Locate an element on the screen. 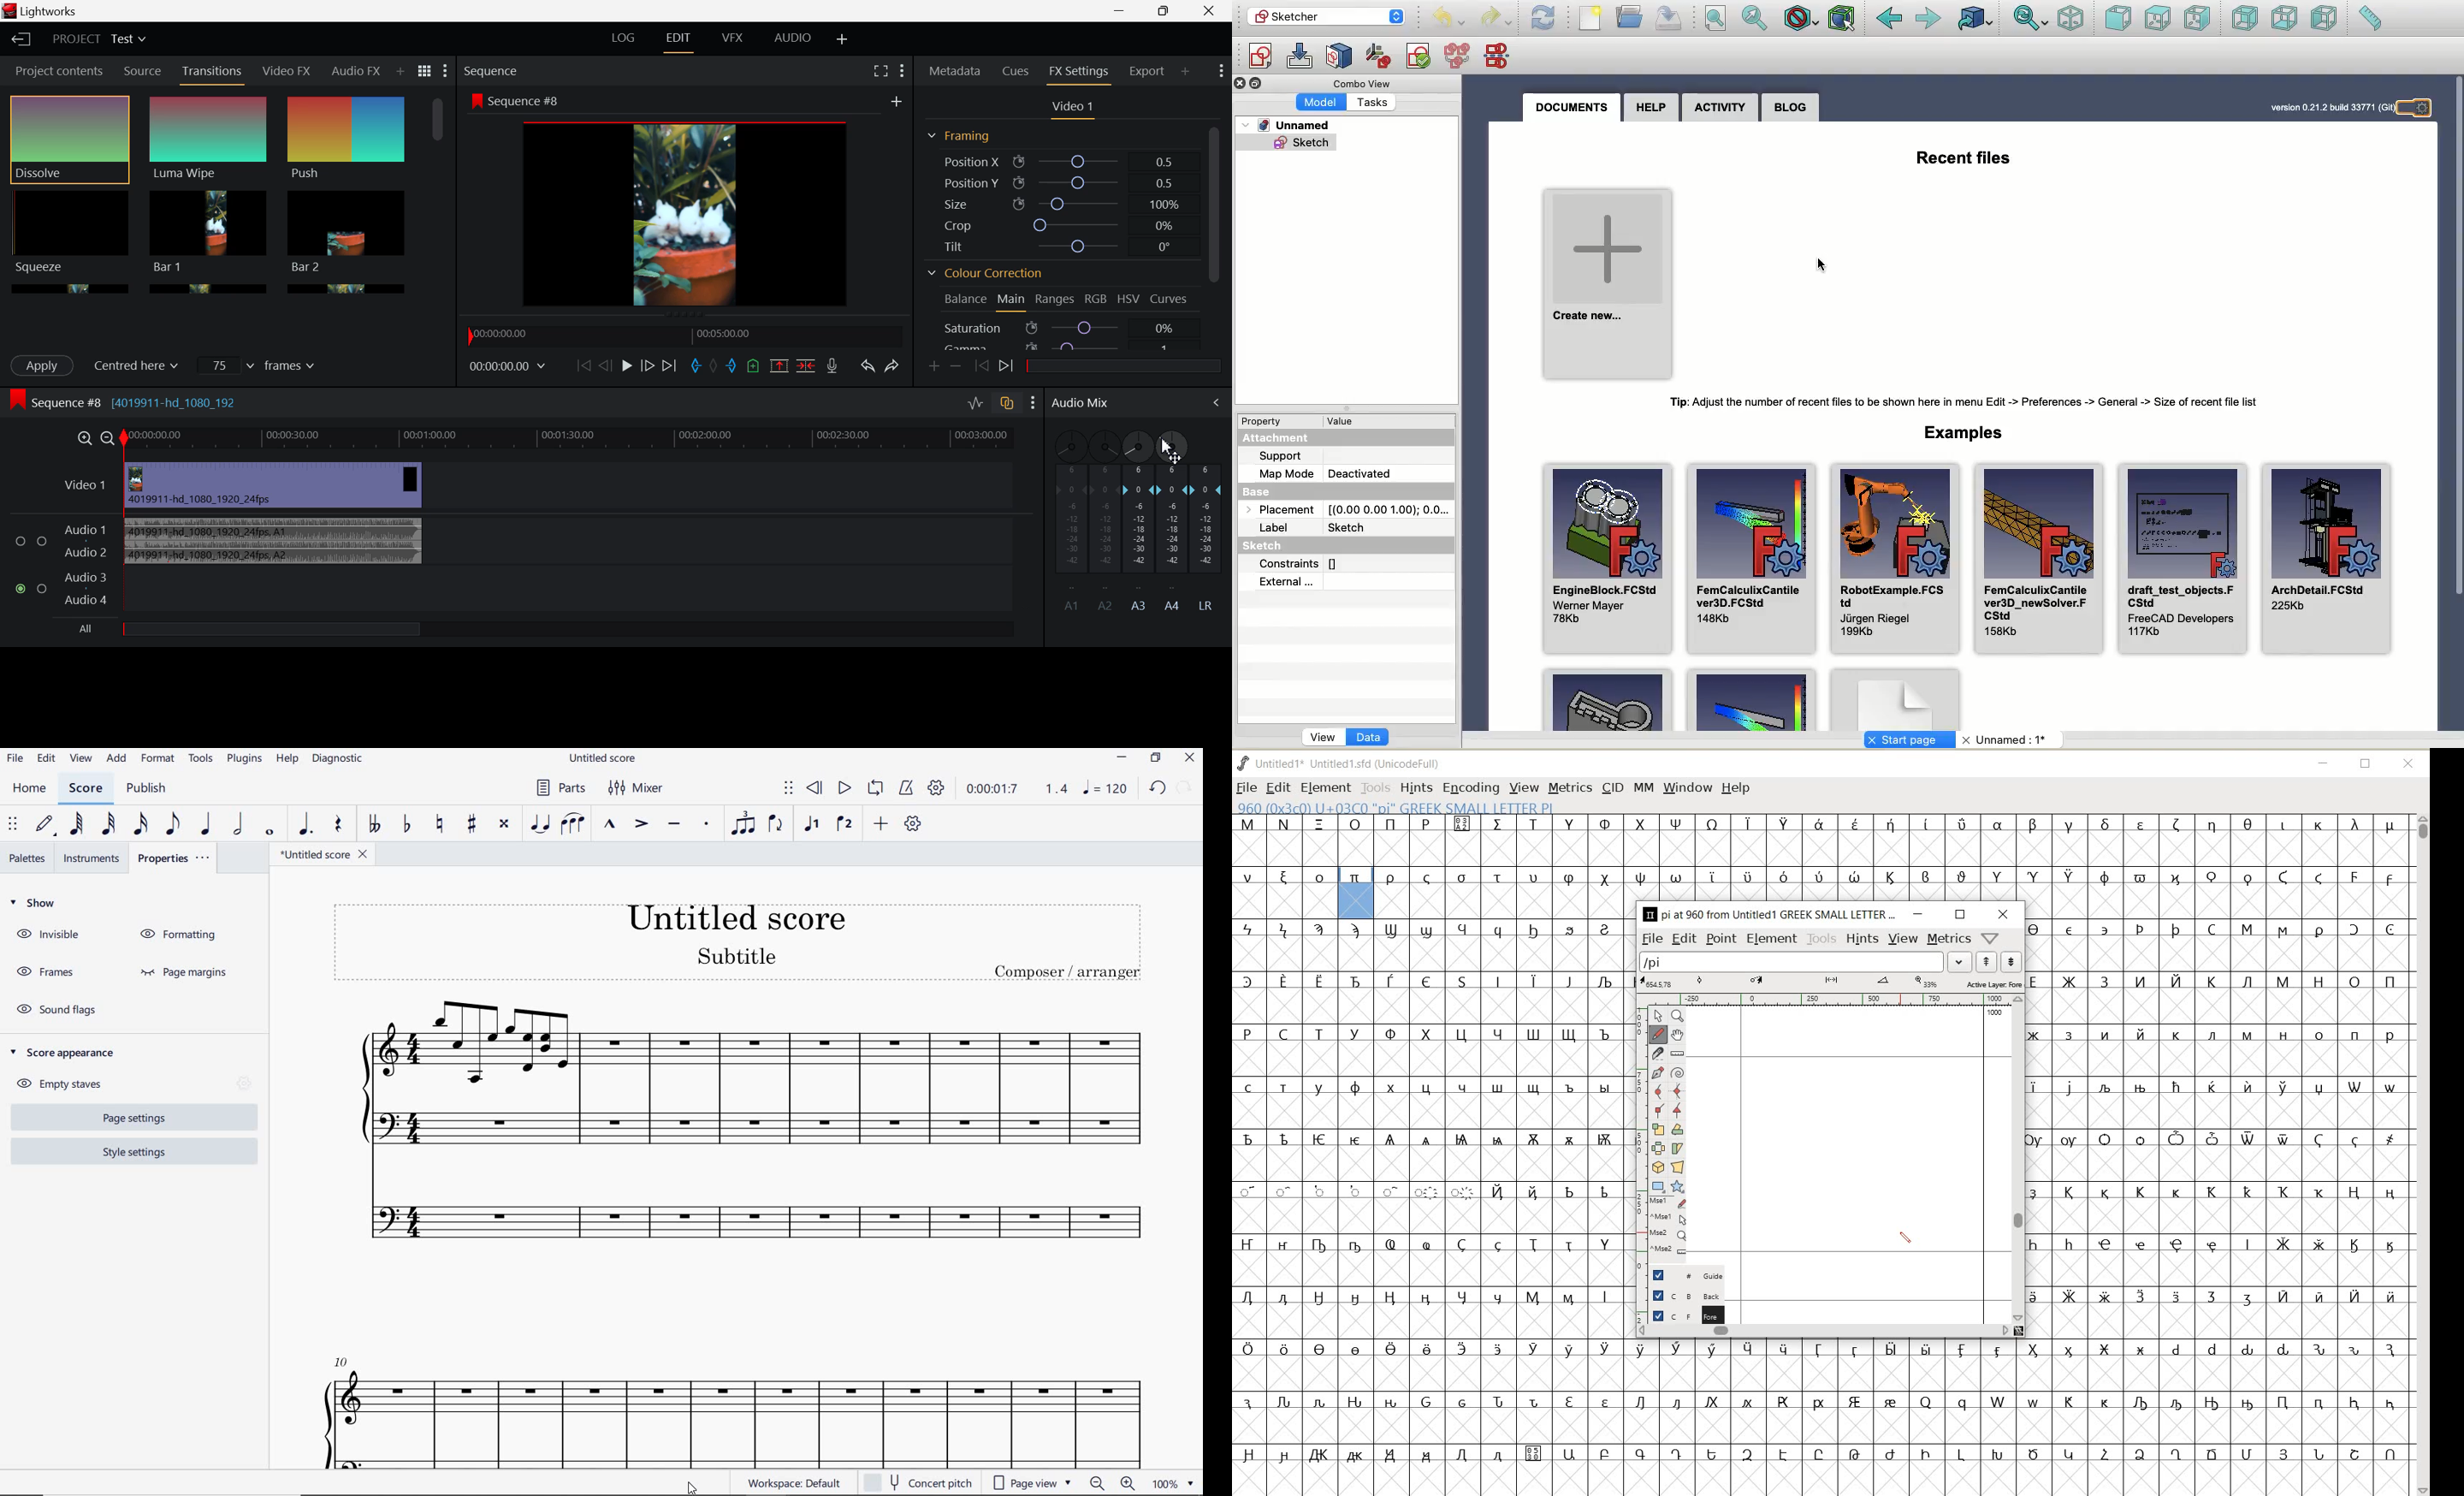 This screenshot has width=2464, height=1512. Redo is located at coordinates (893, 367).